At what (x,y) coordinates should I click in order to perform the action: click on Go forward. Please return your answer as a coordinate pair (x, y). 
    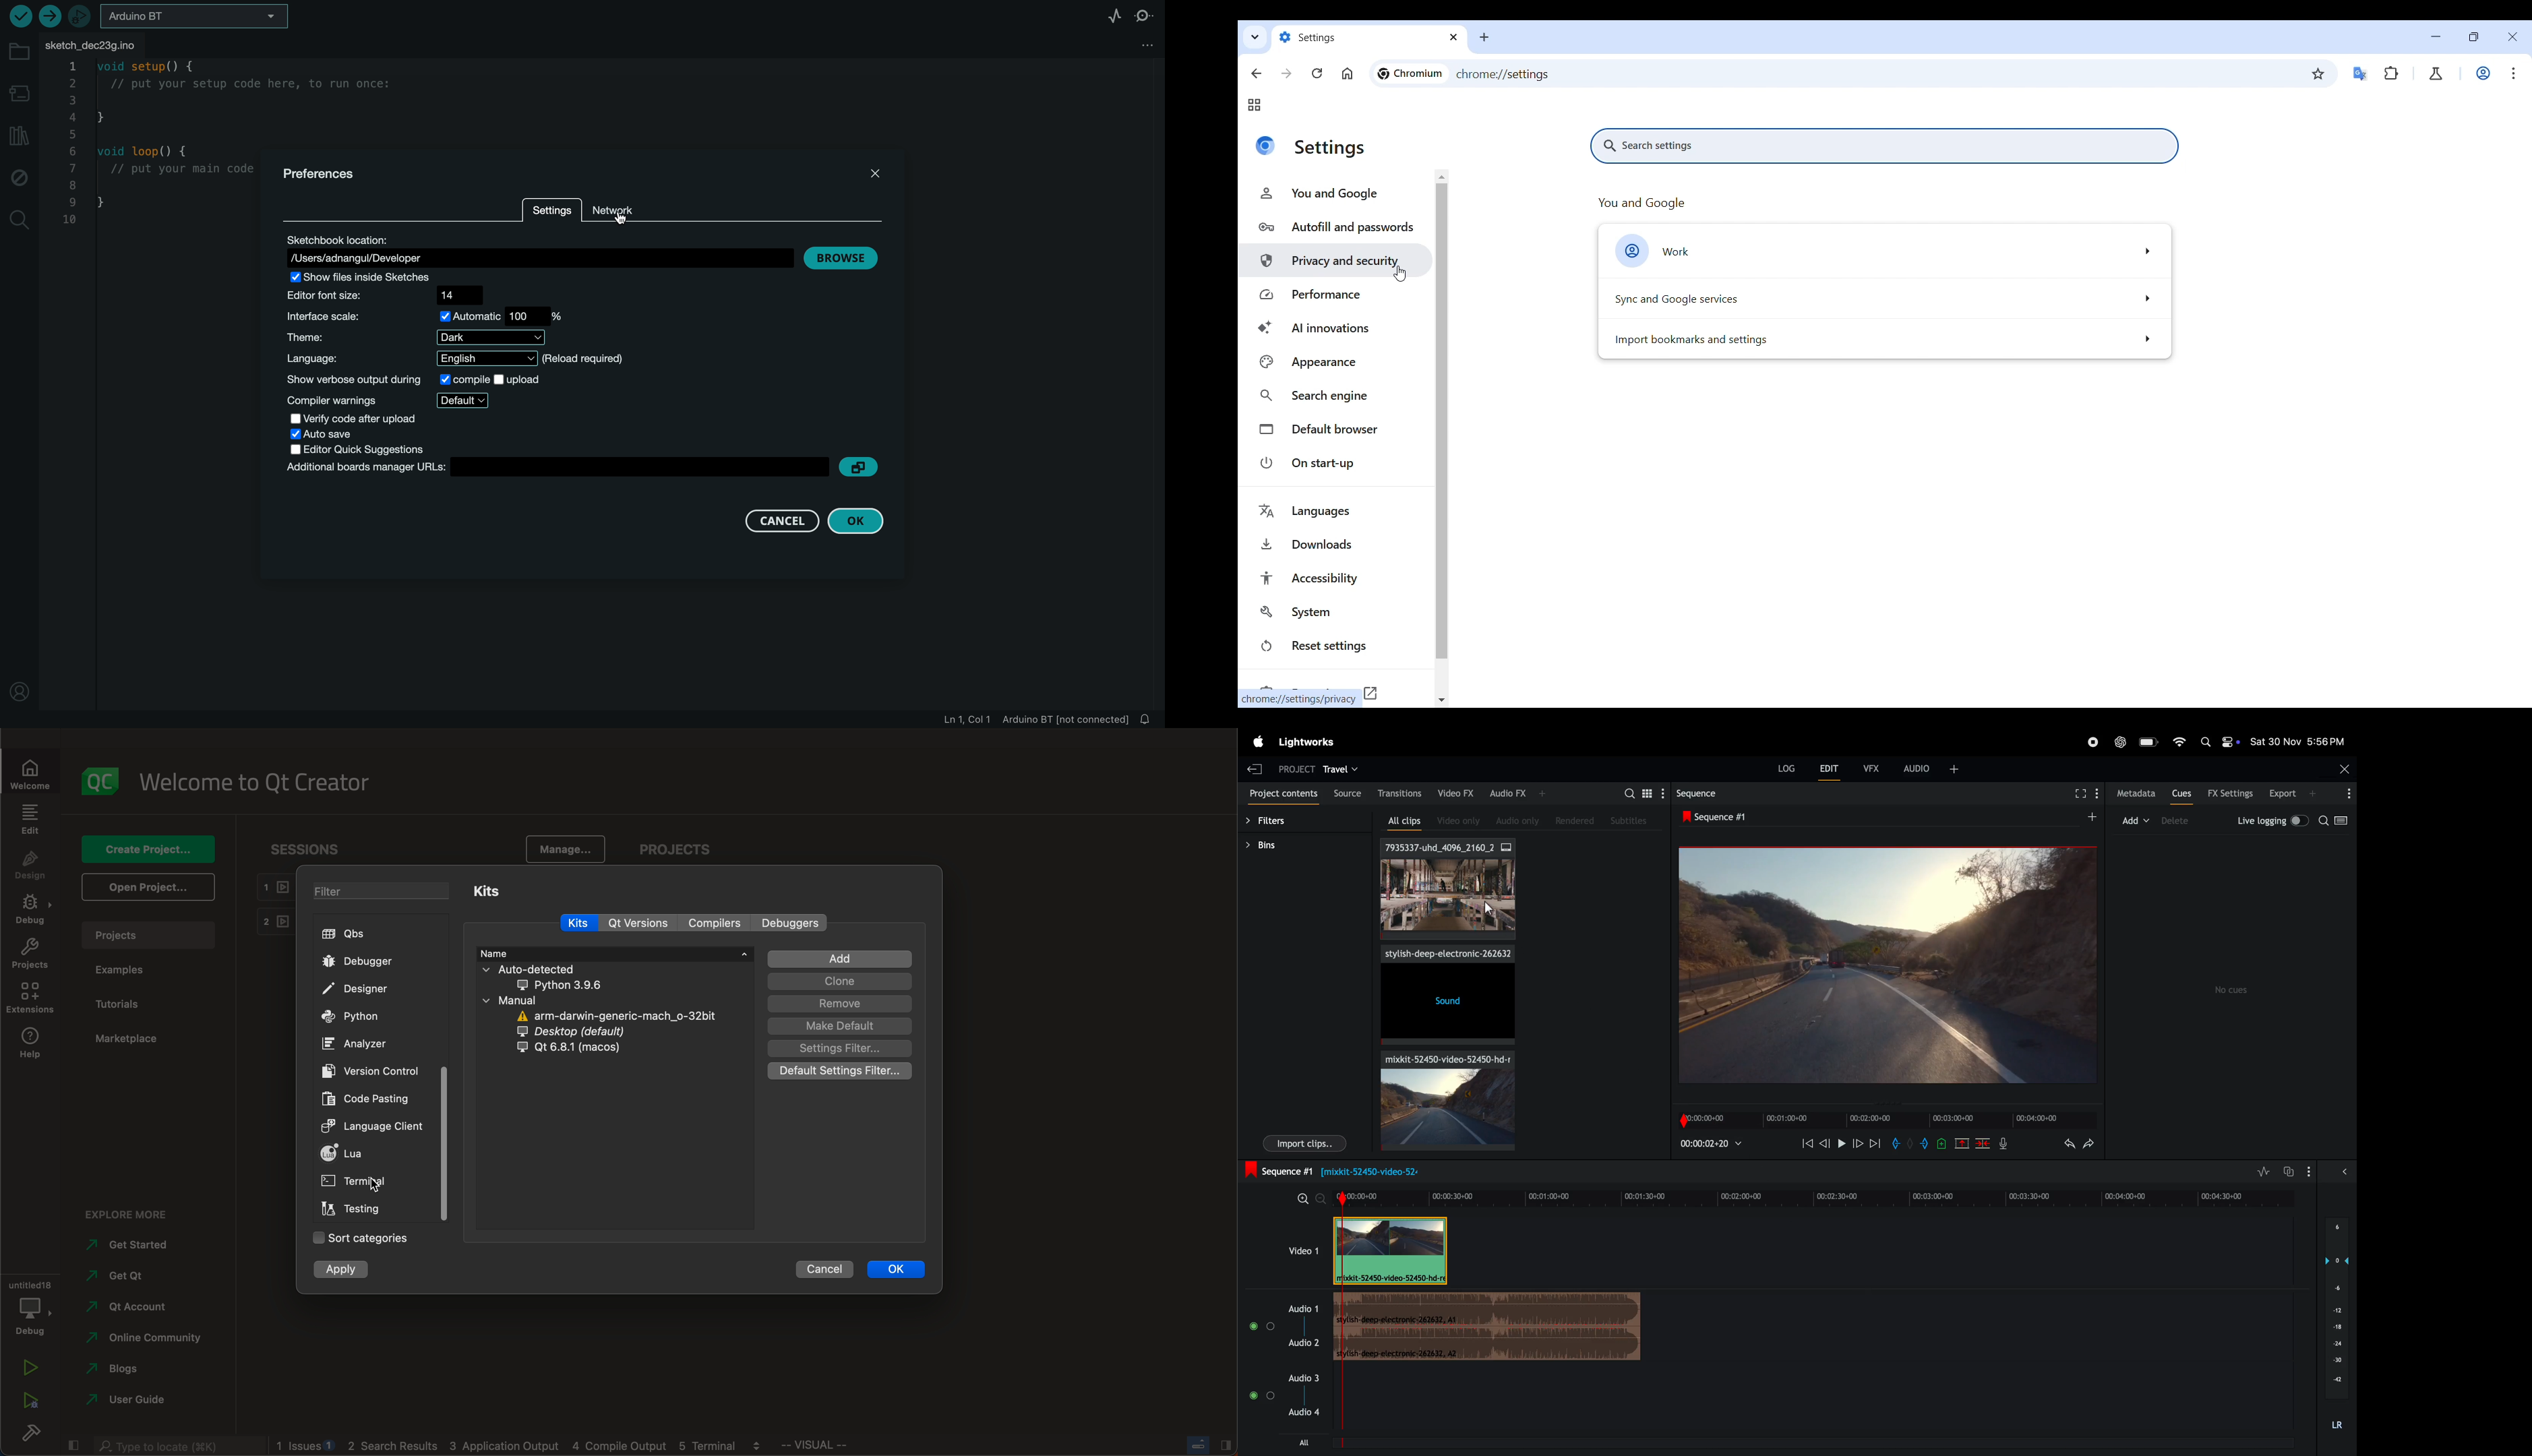
    Looking at the image, I should click on (1286, 73).